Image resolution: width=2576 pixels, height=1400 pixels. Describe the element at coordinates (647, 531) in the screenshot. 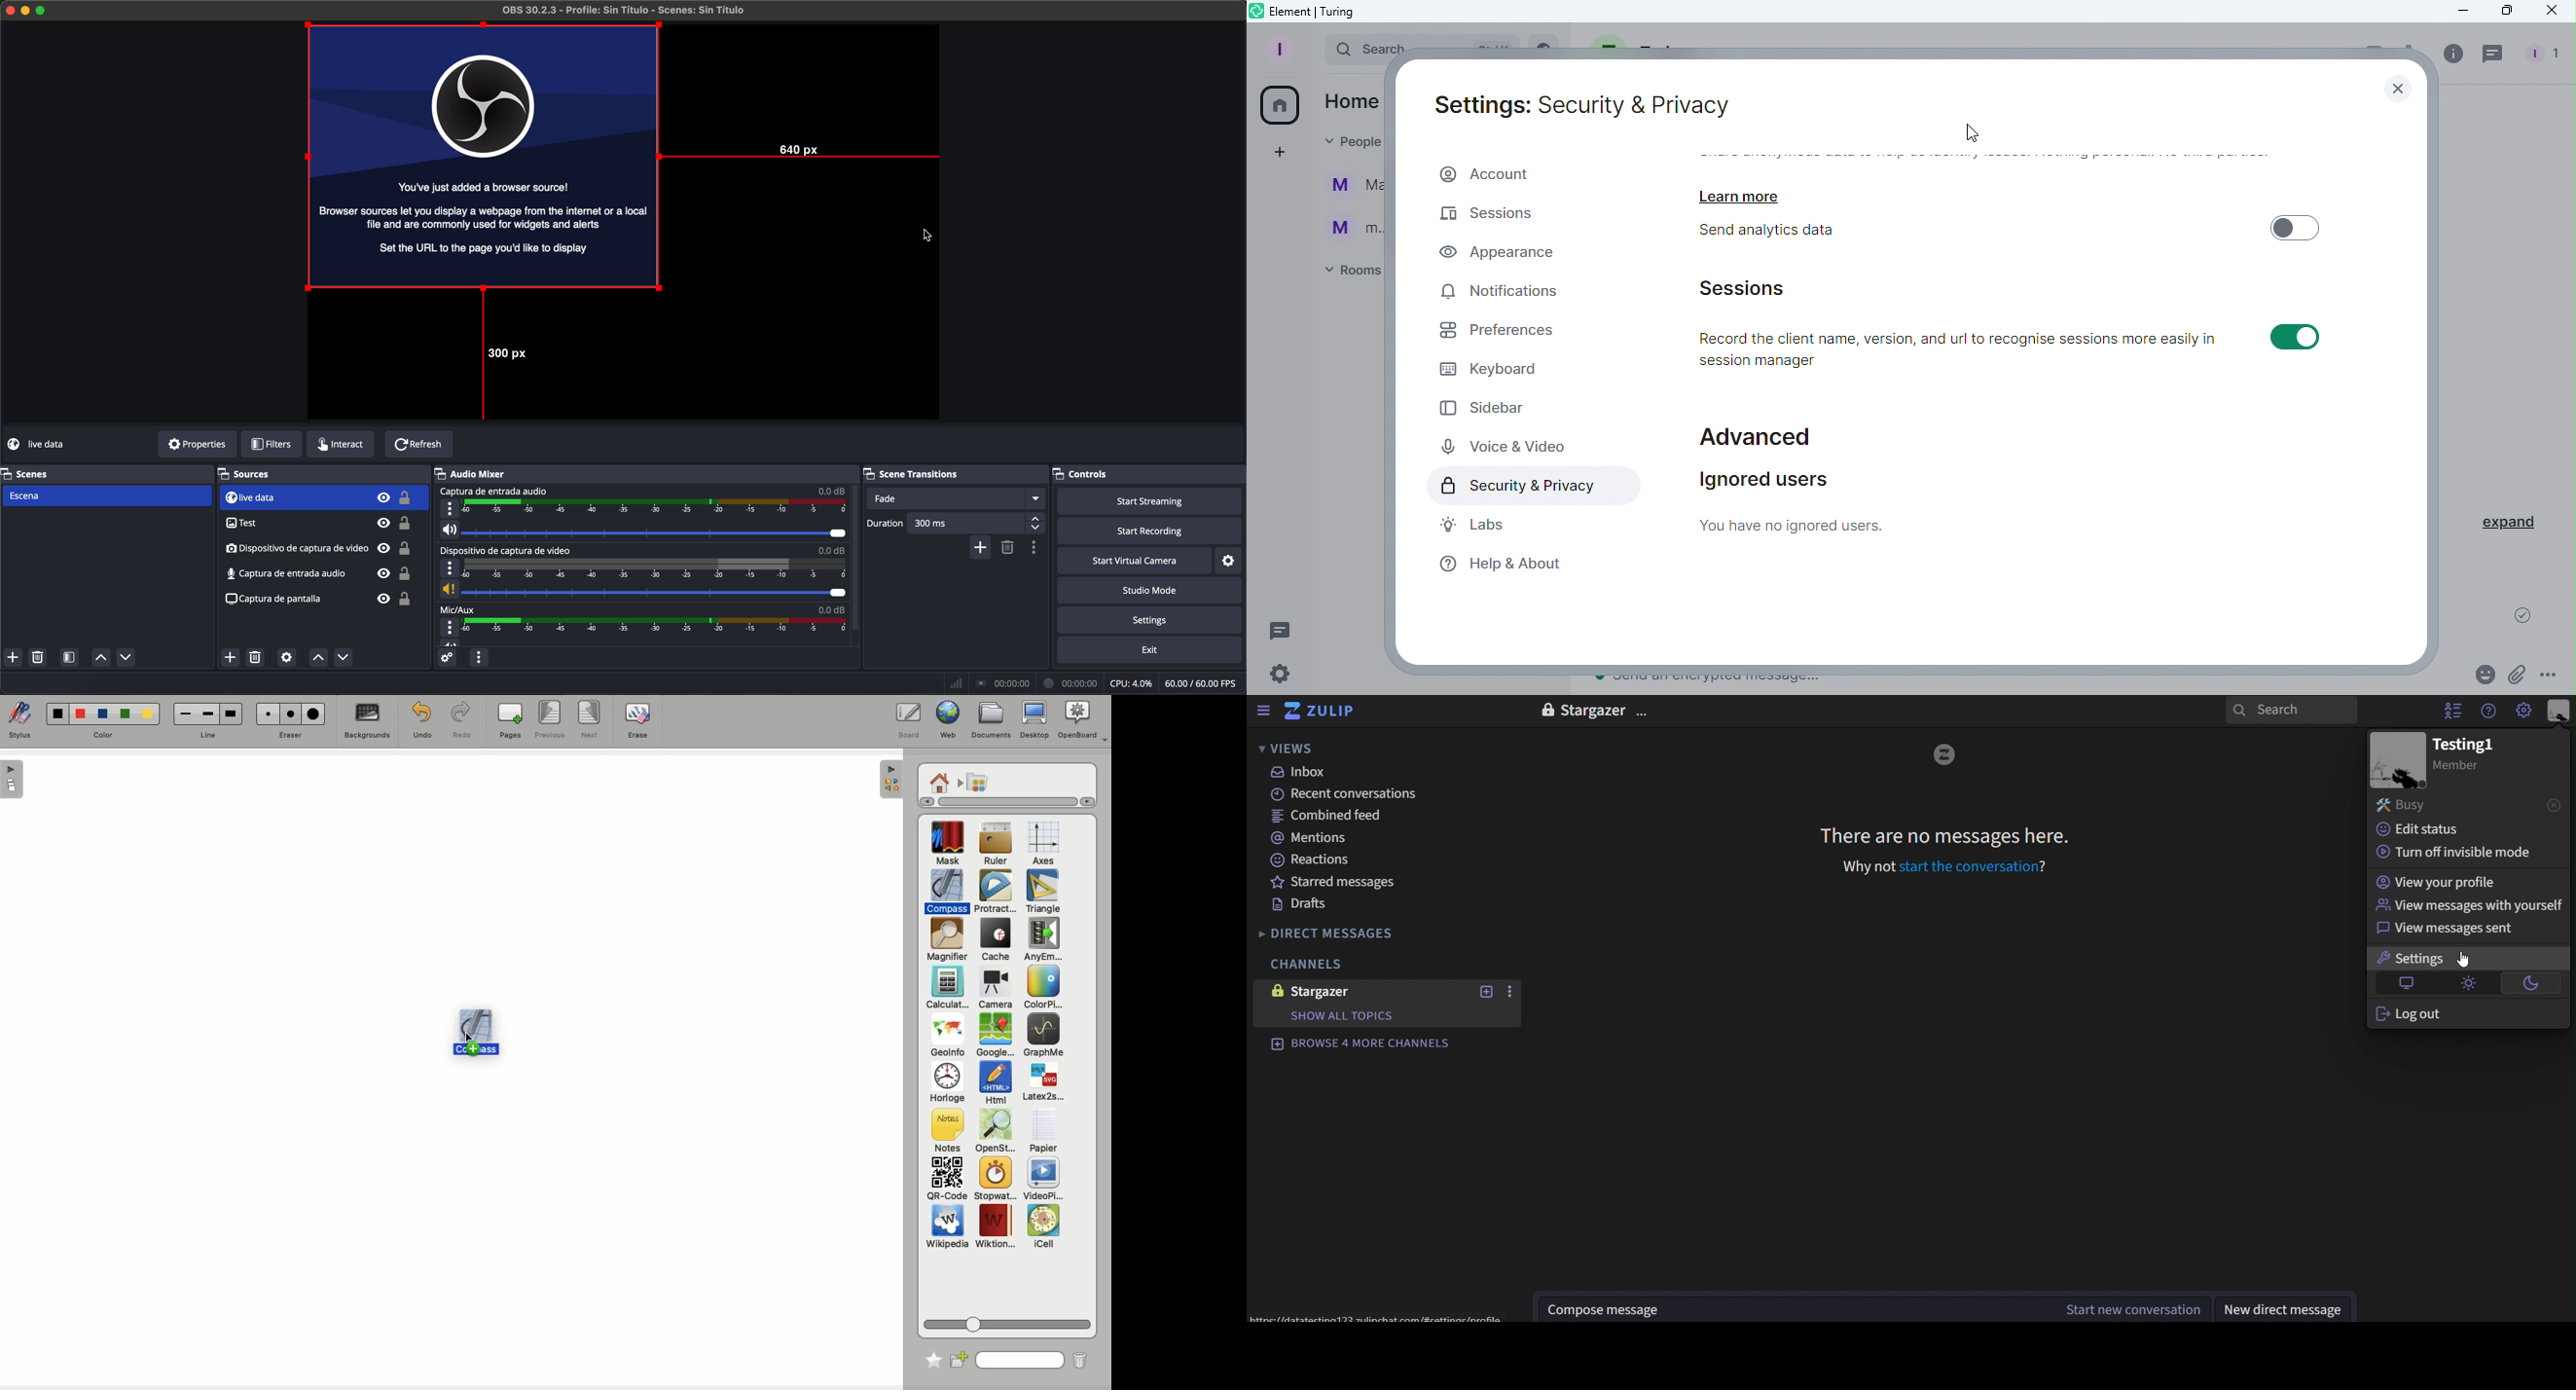

I see `vol` at that location.